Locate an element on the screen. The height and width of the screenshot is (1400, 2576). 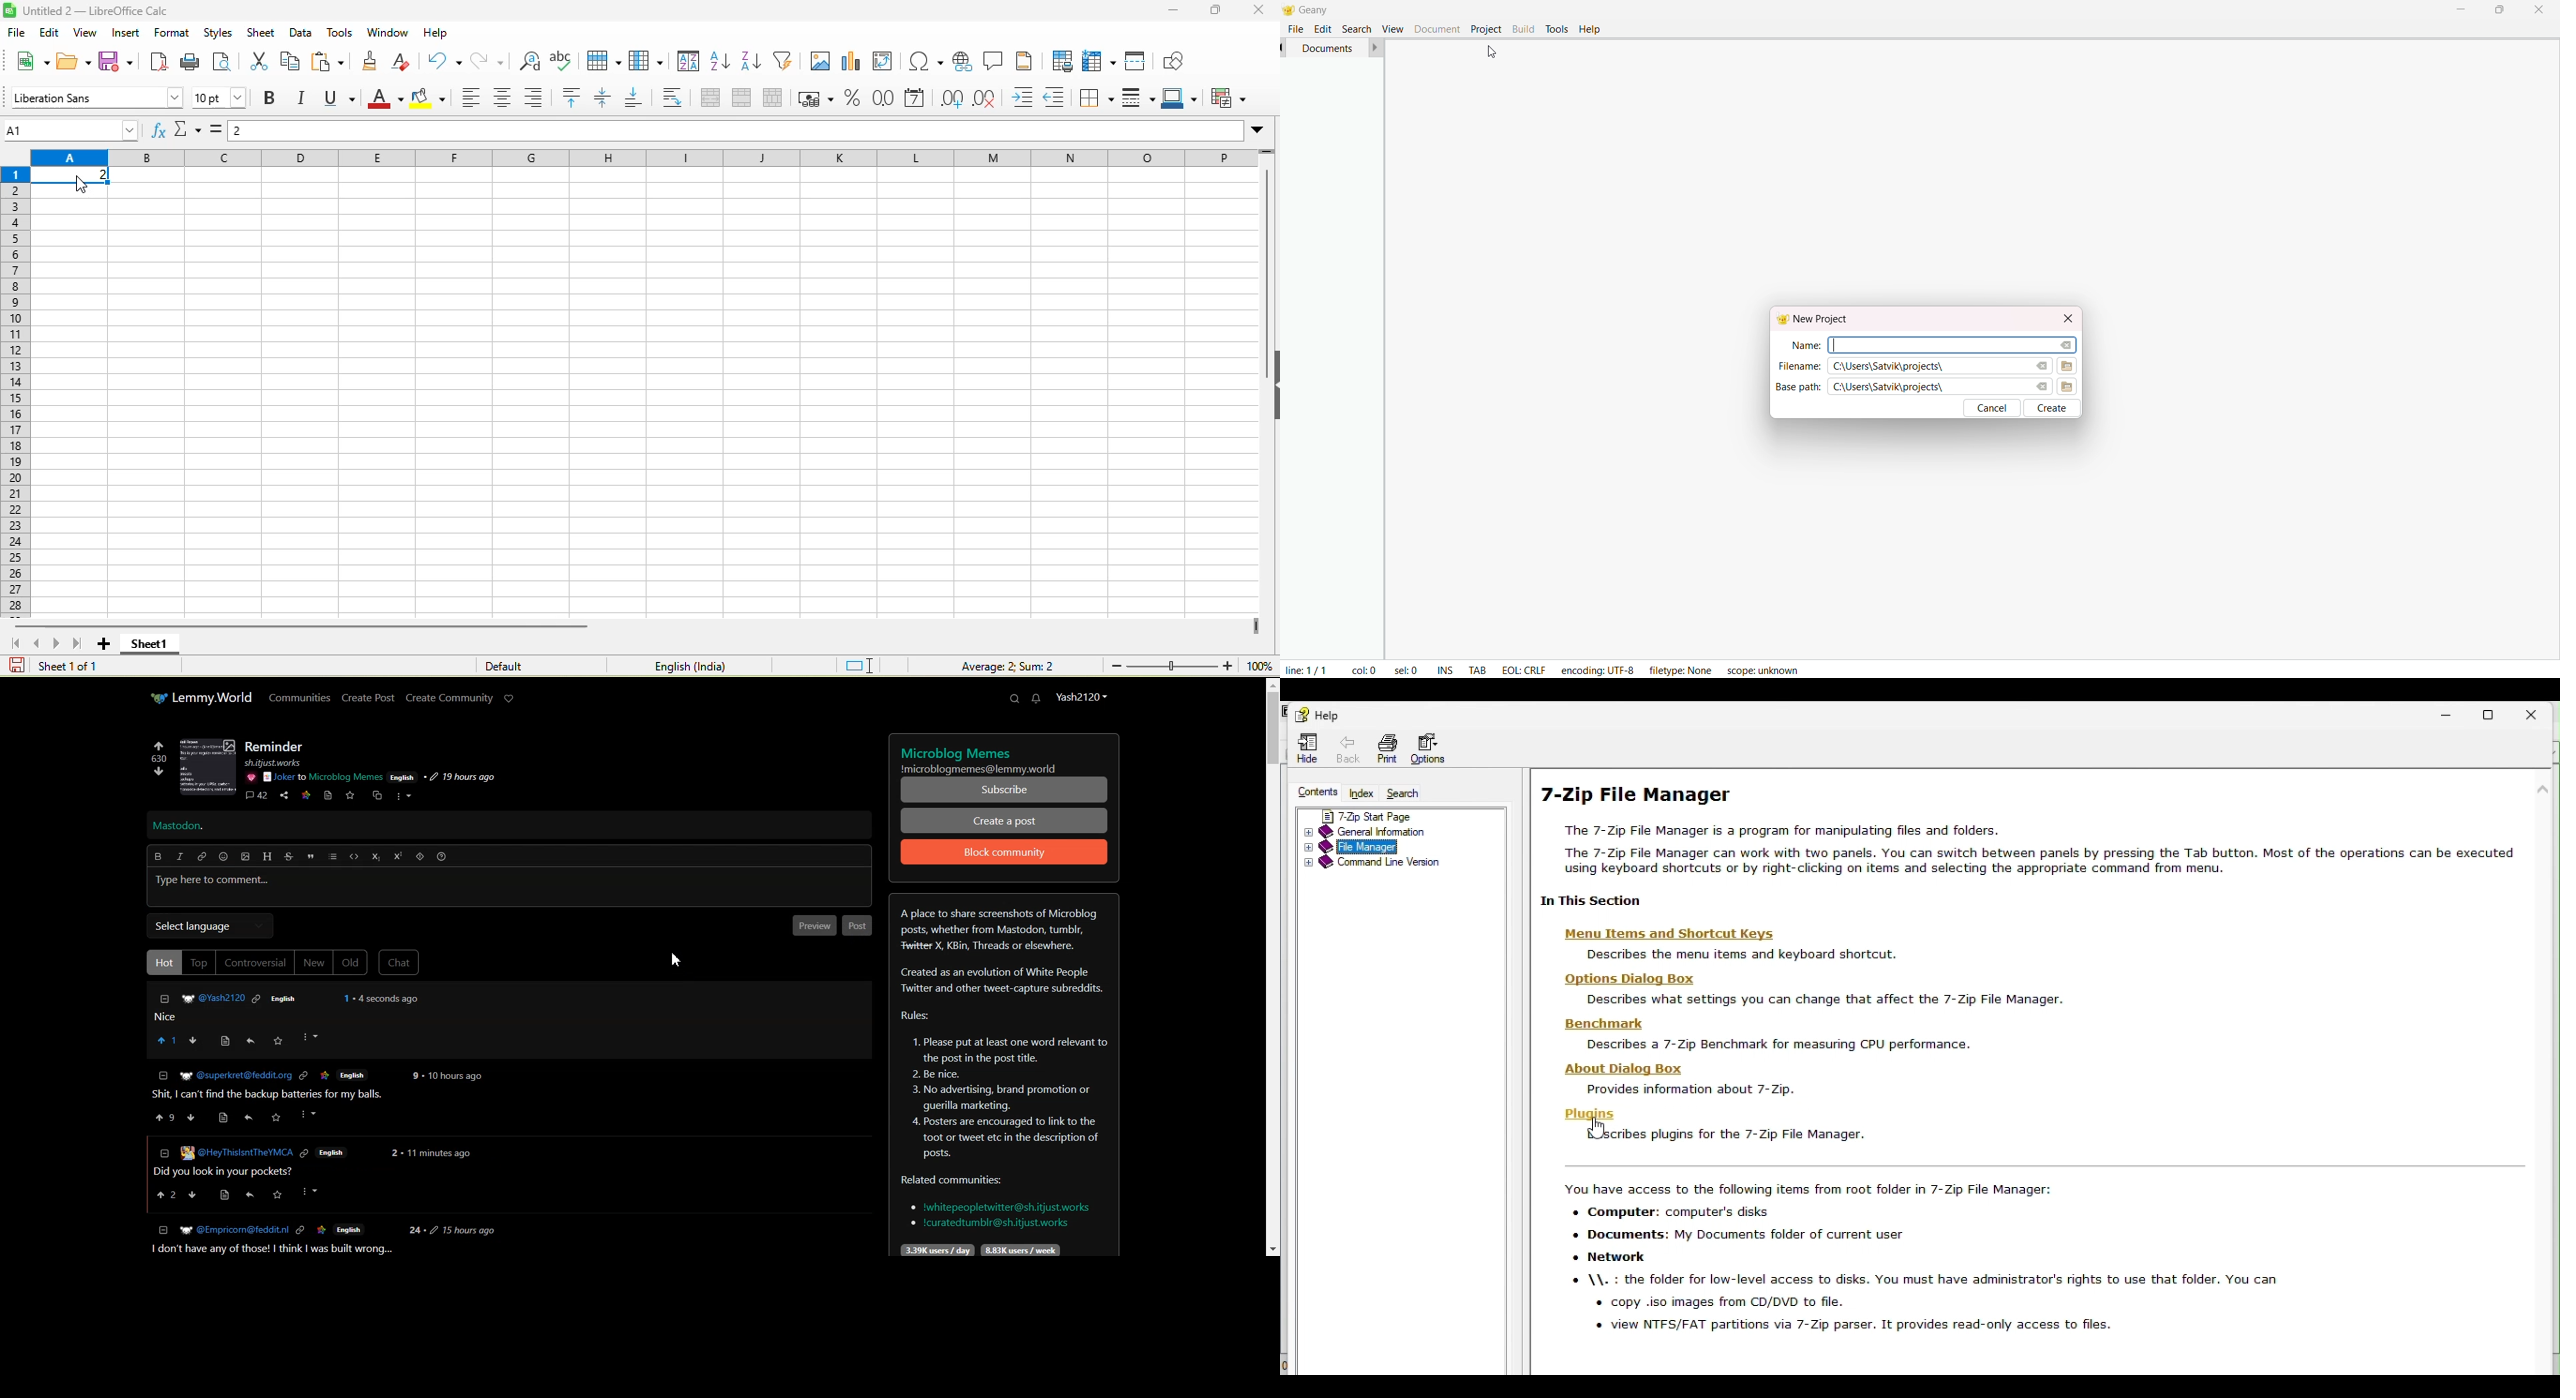
open is located at coordinates (77, 60).